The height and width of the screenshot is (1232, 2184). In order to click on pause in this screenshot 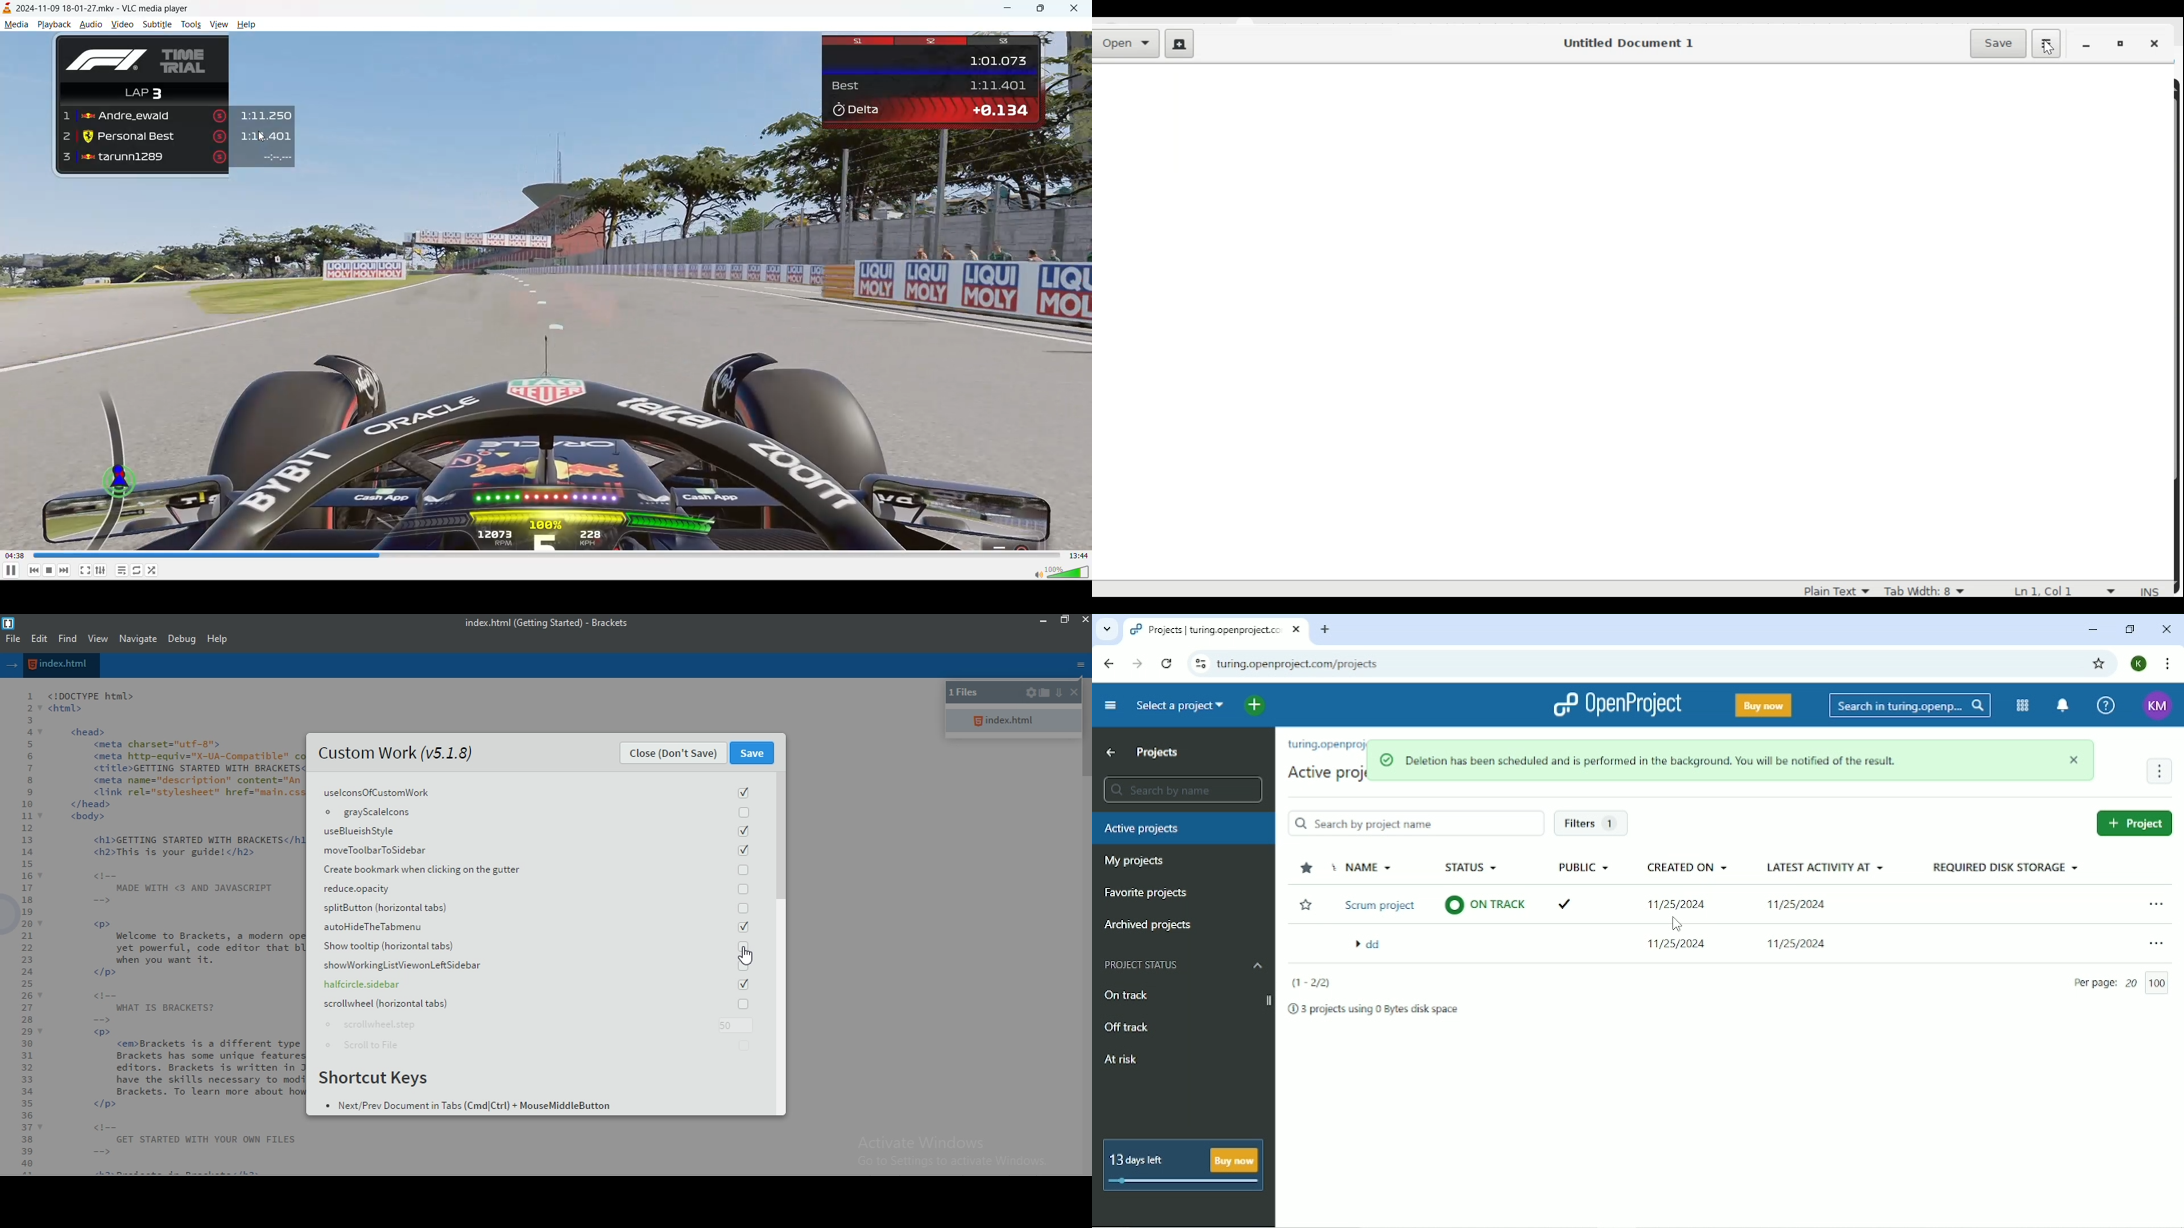, I will do `click(13, 572)`.